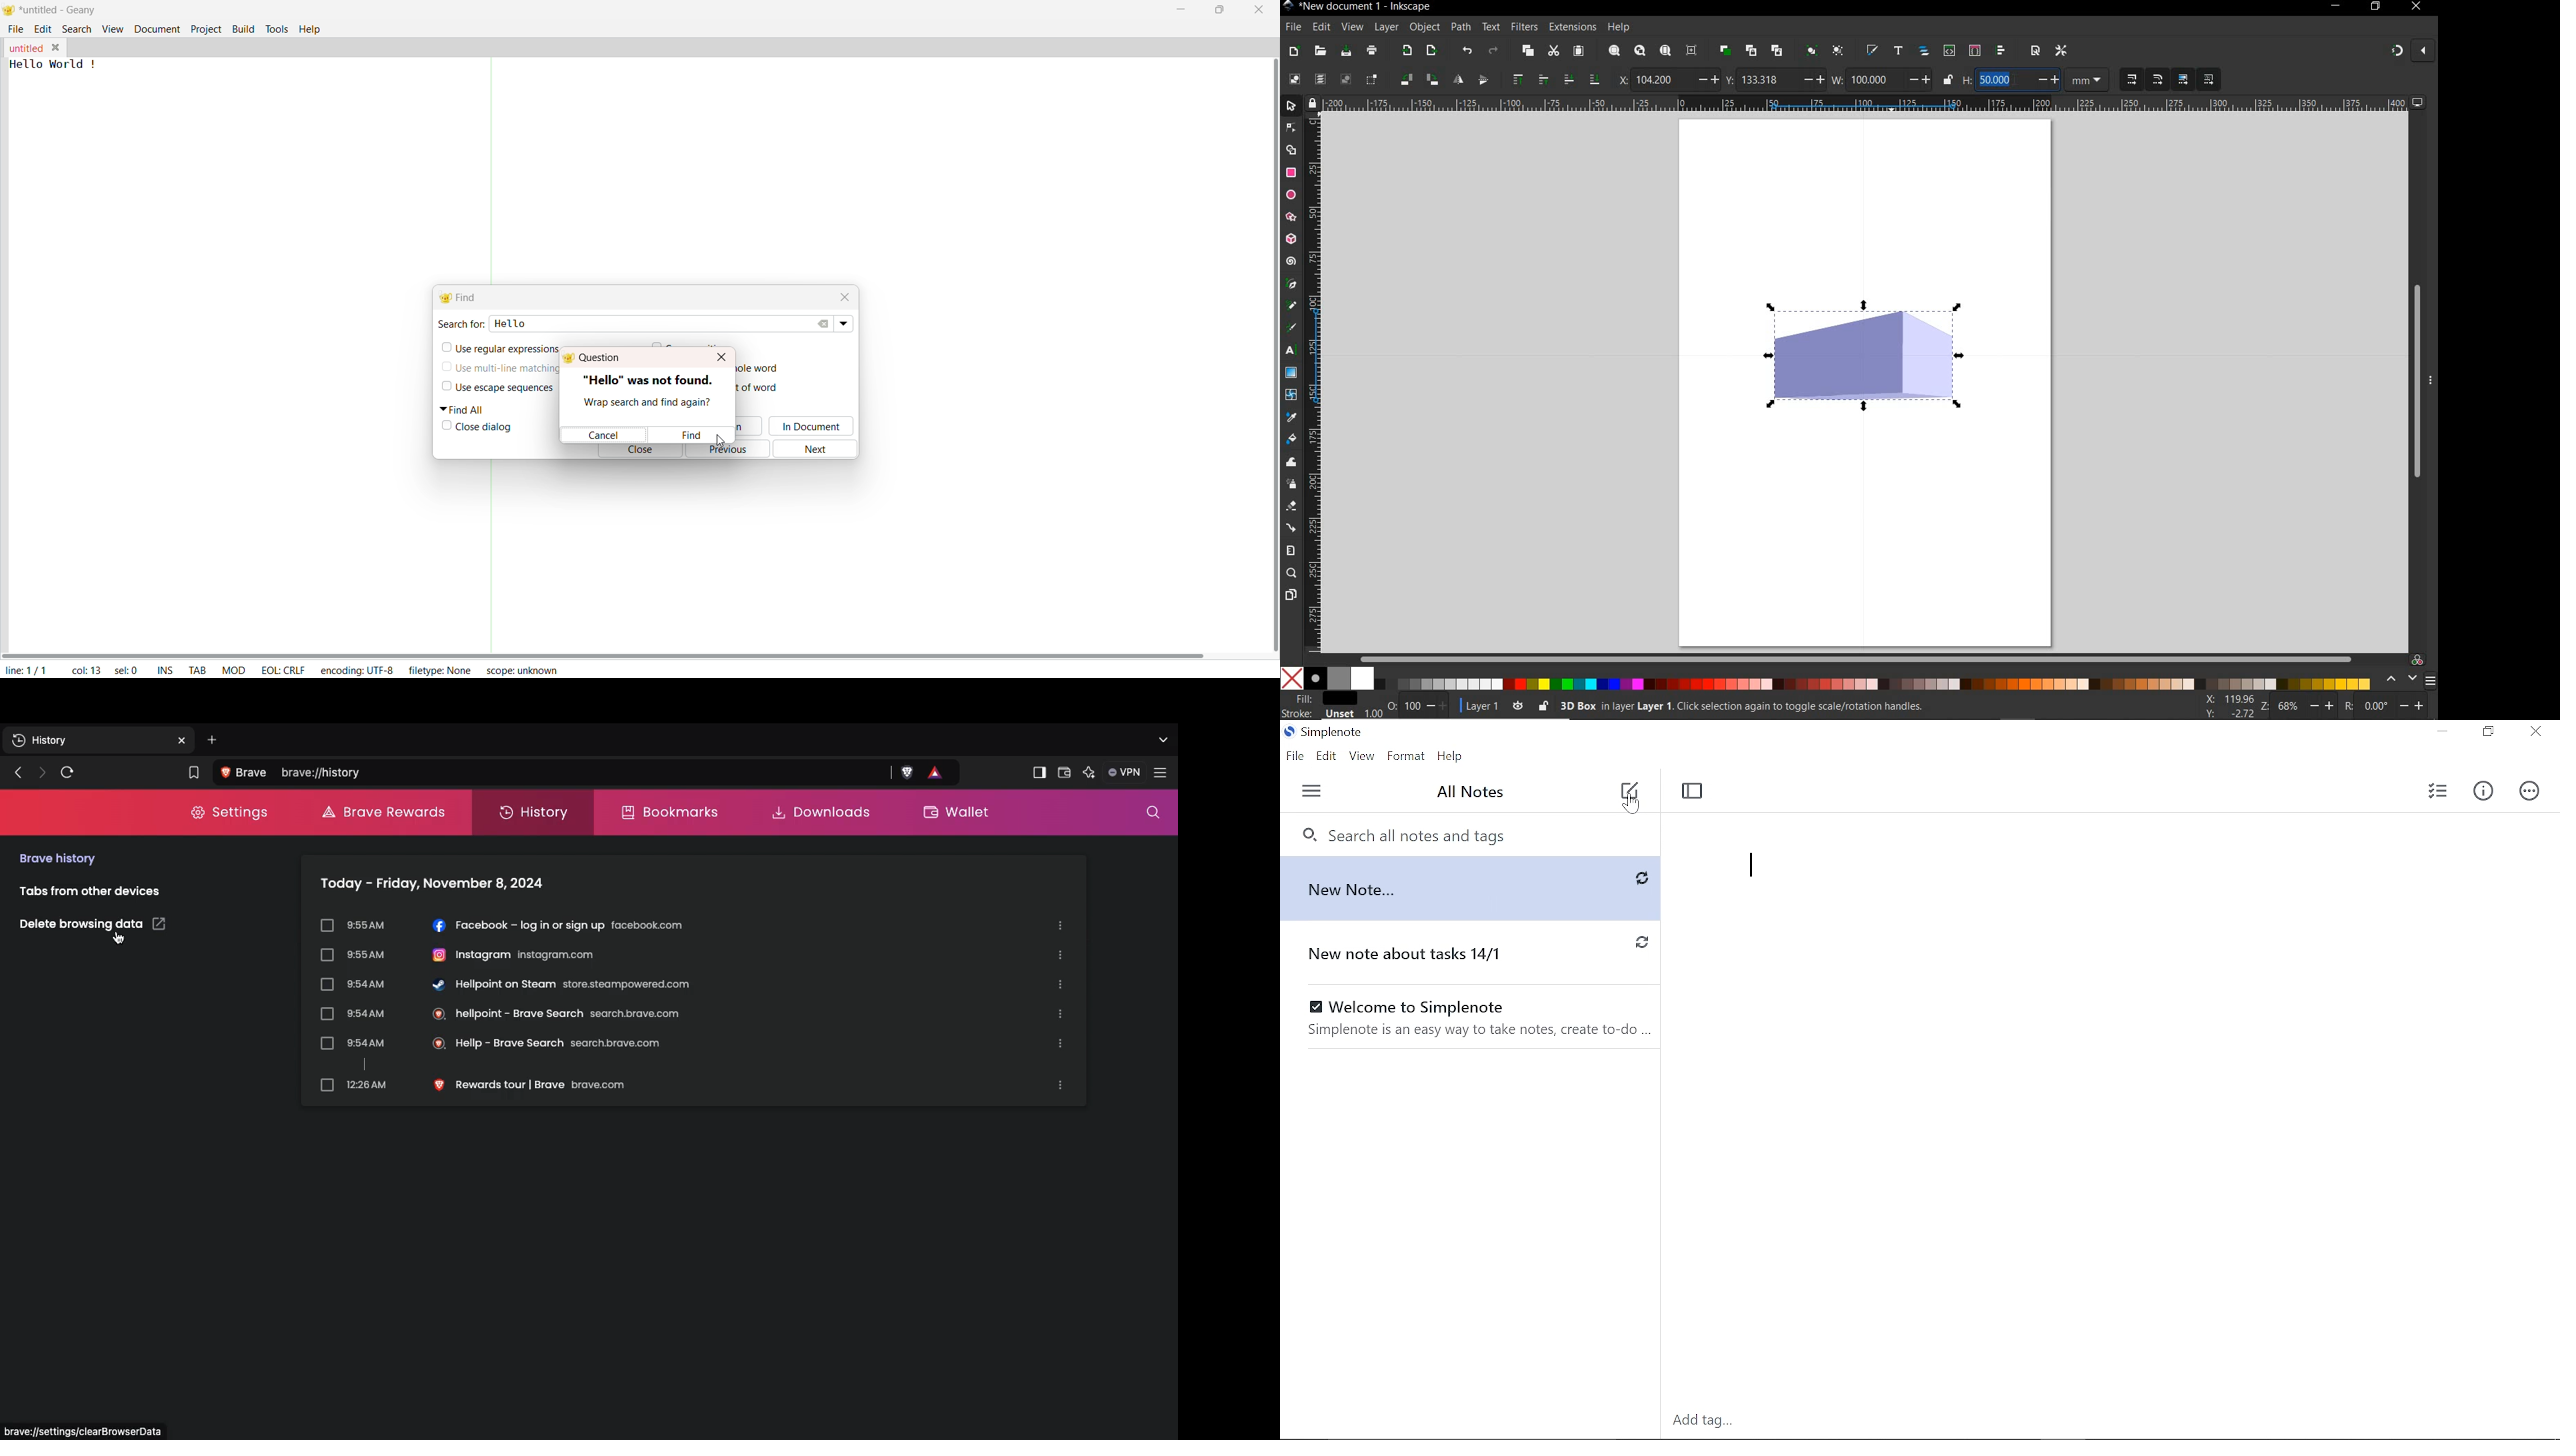  I want to click on Insert checklist, so click(2434, 791).